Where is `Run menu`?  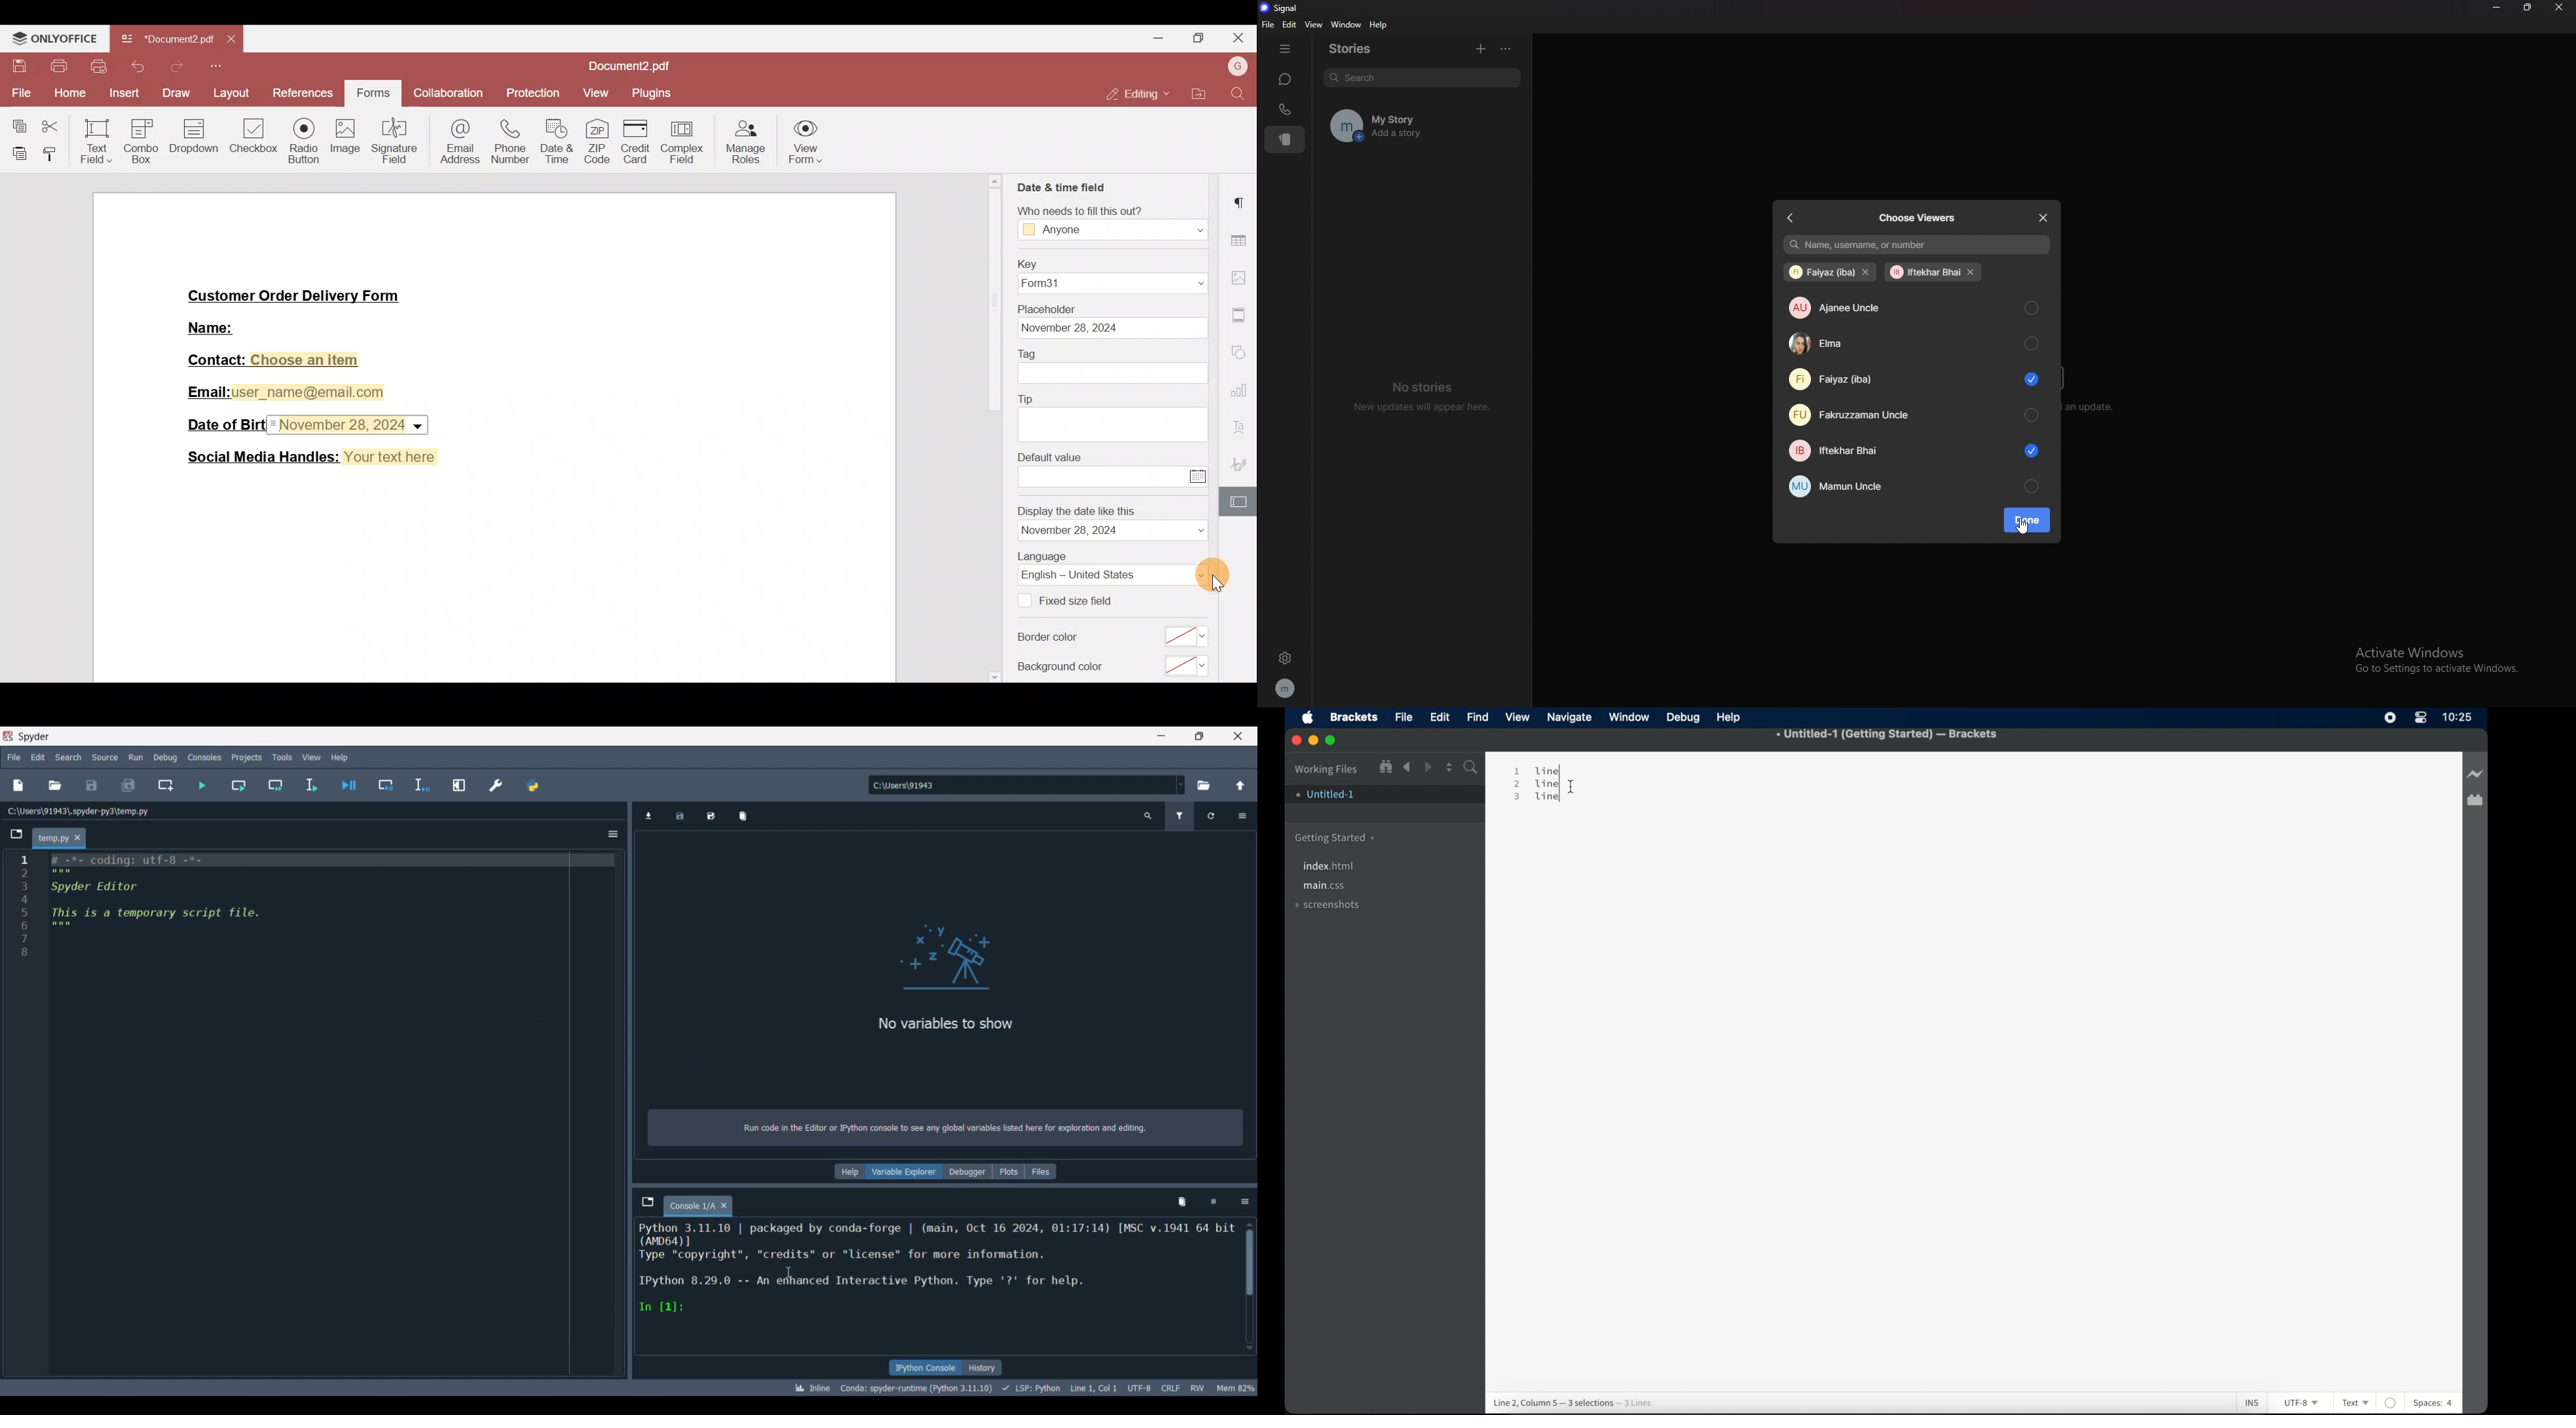 Run menu is located at coordinates (136, 757).